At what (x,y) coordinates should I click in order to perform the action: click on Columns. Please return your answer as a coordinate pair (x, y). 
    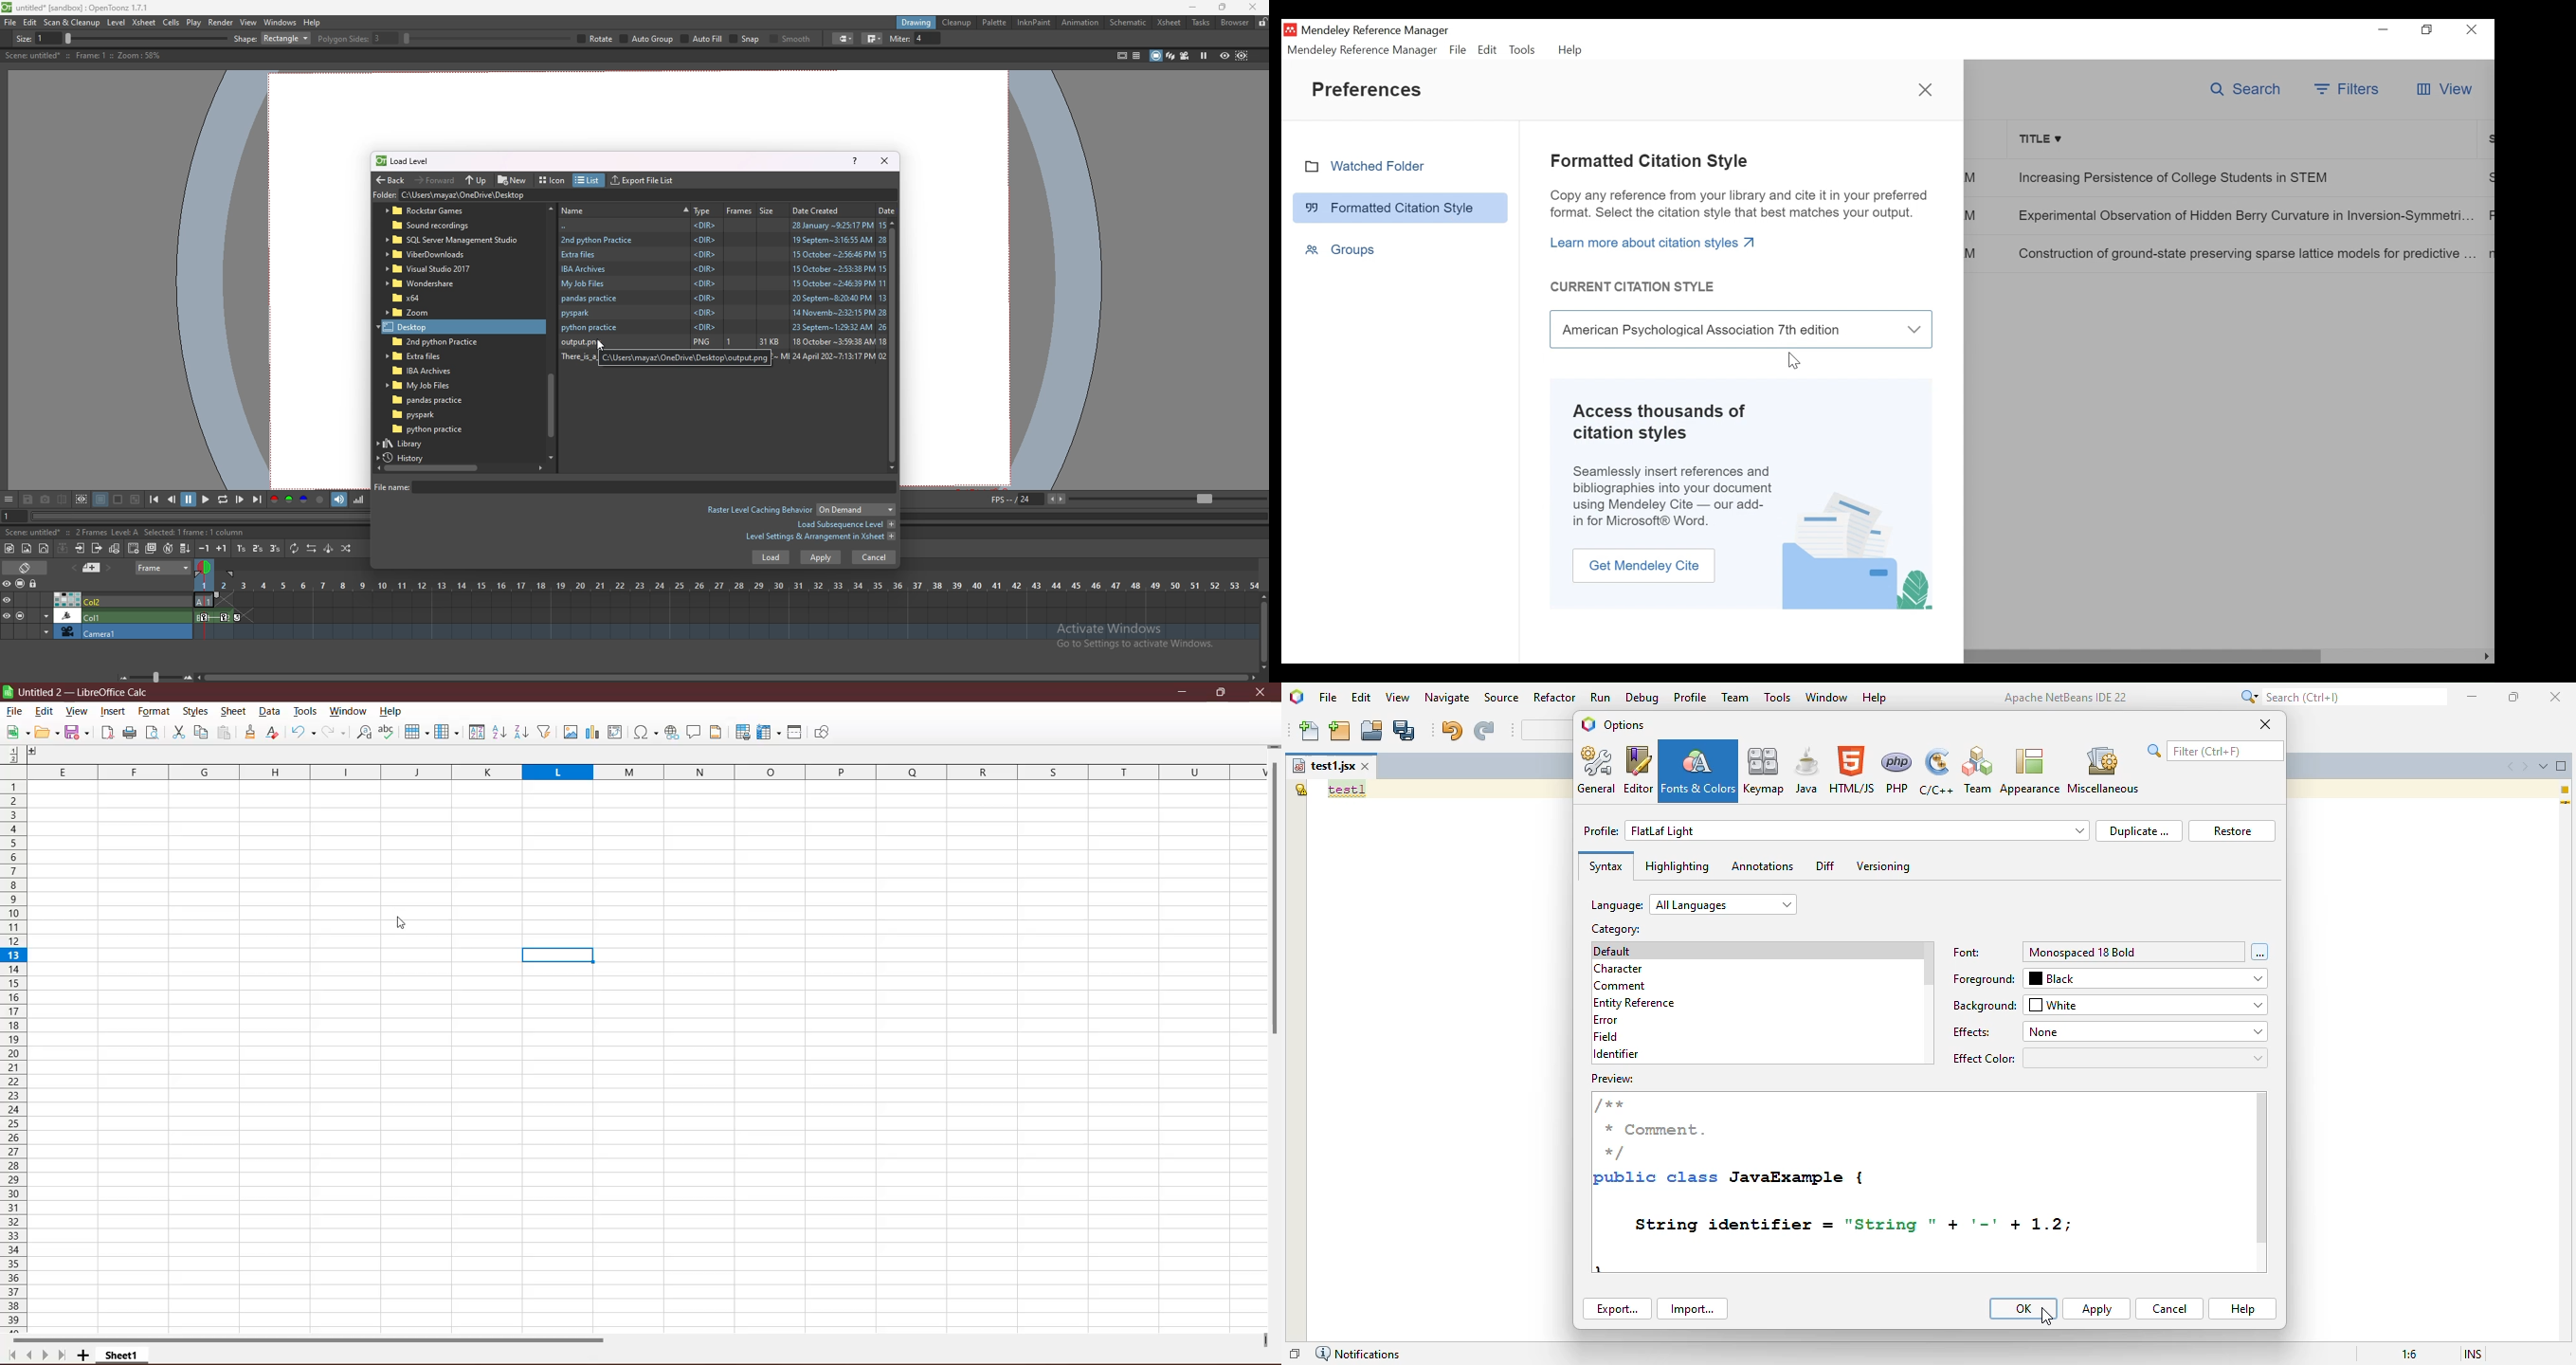
    Looking at the image, I should click on (635, 771).